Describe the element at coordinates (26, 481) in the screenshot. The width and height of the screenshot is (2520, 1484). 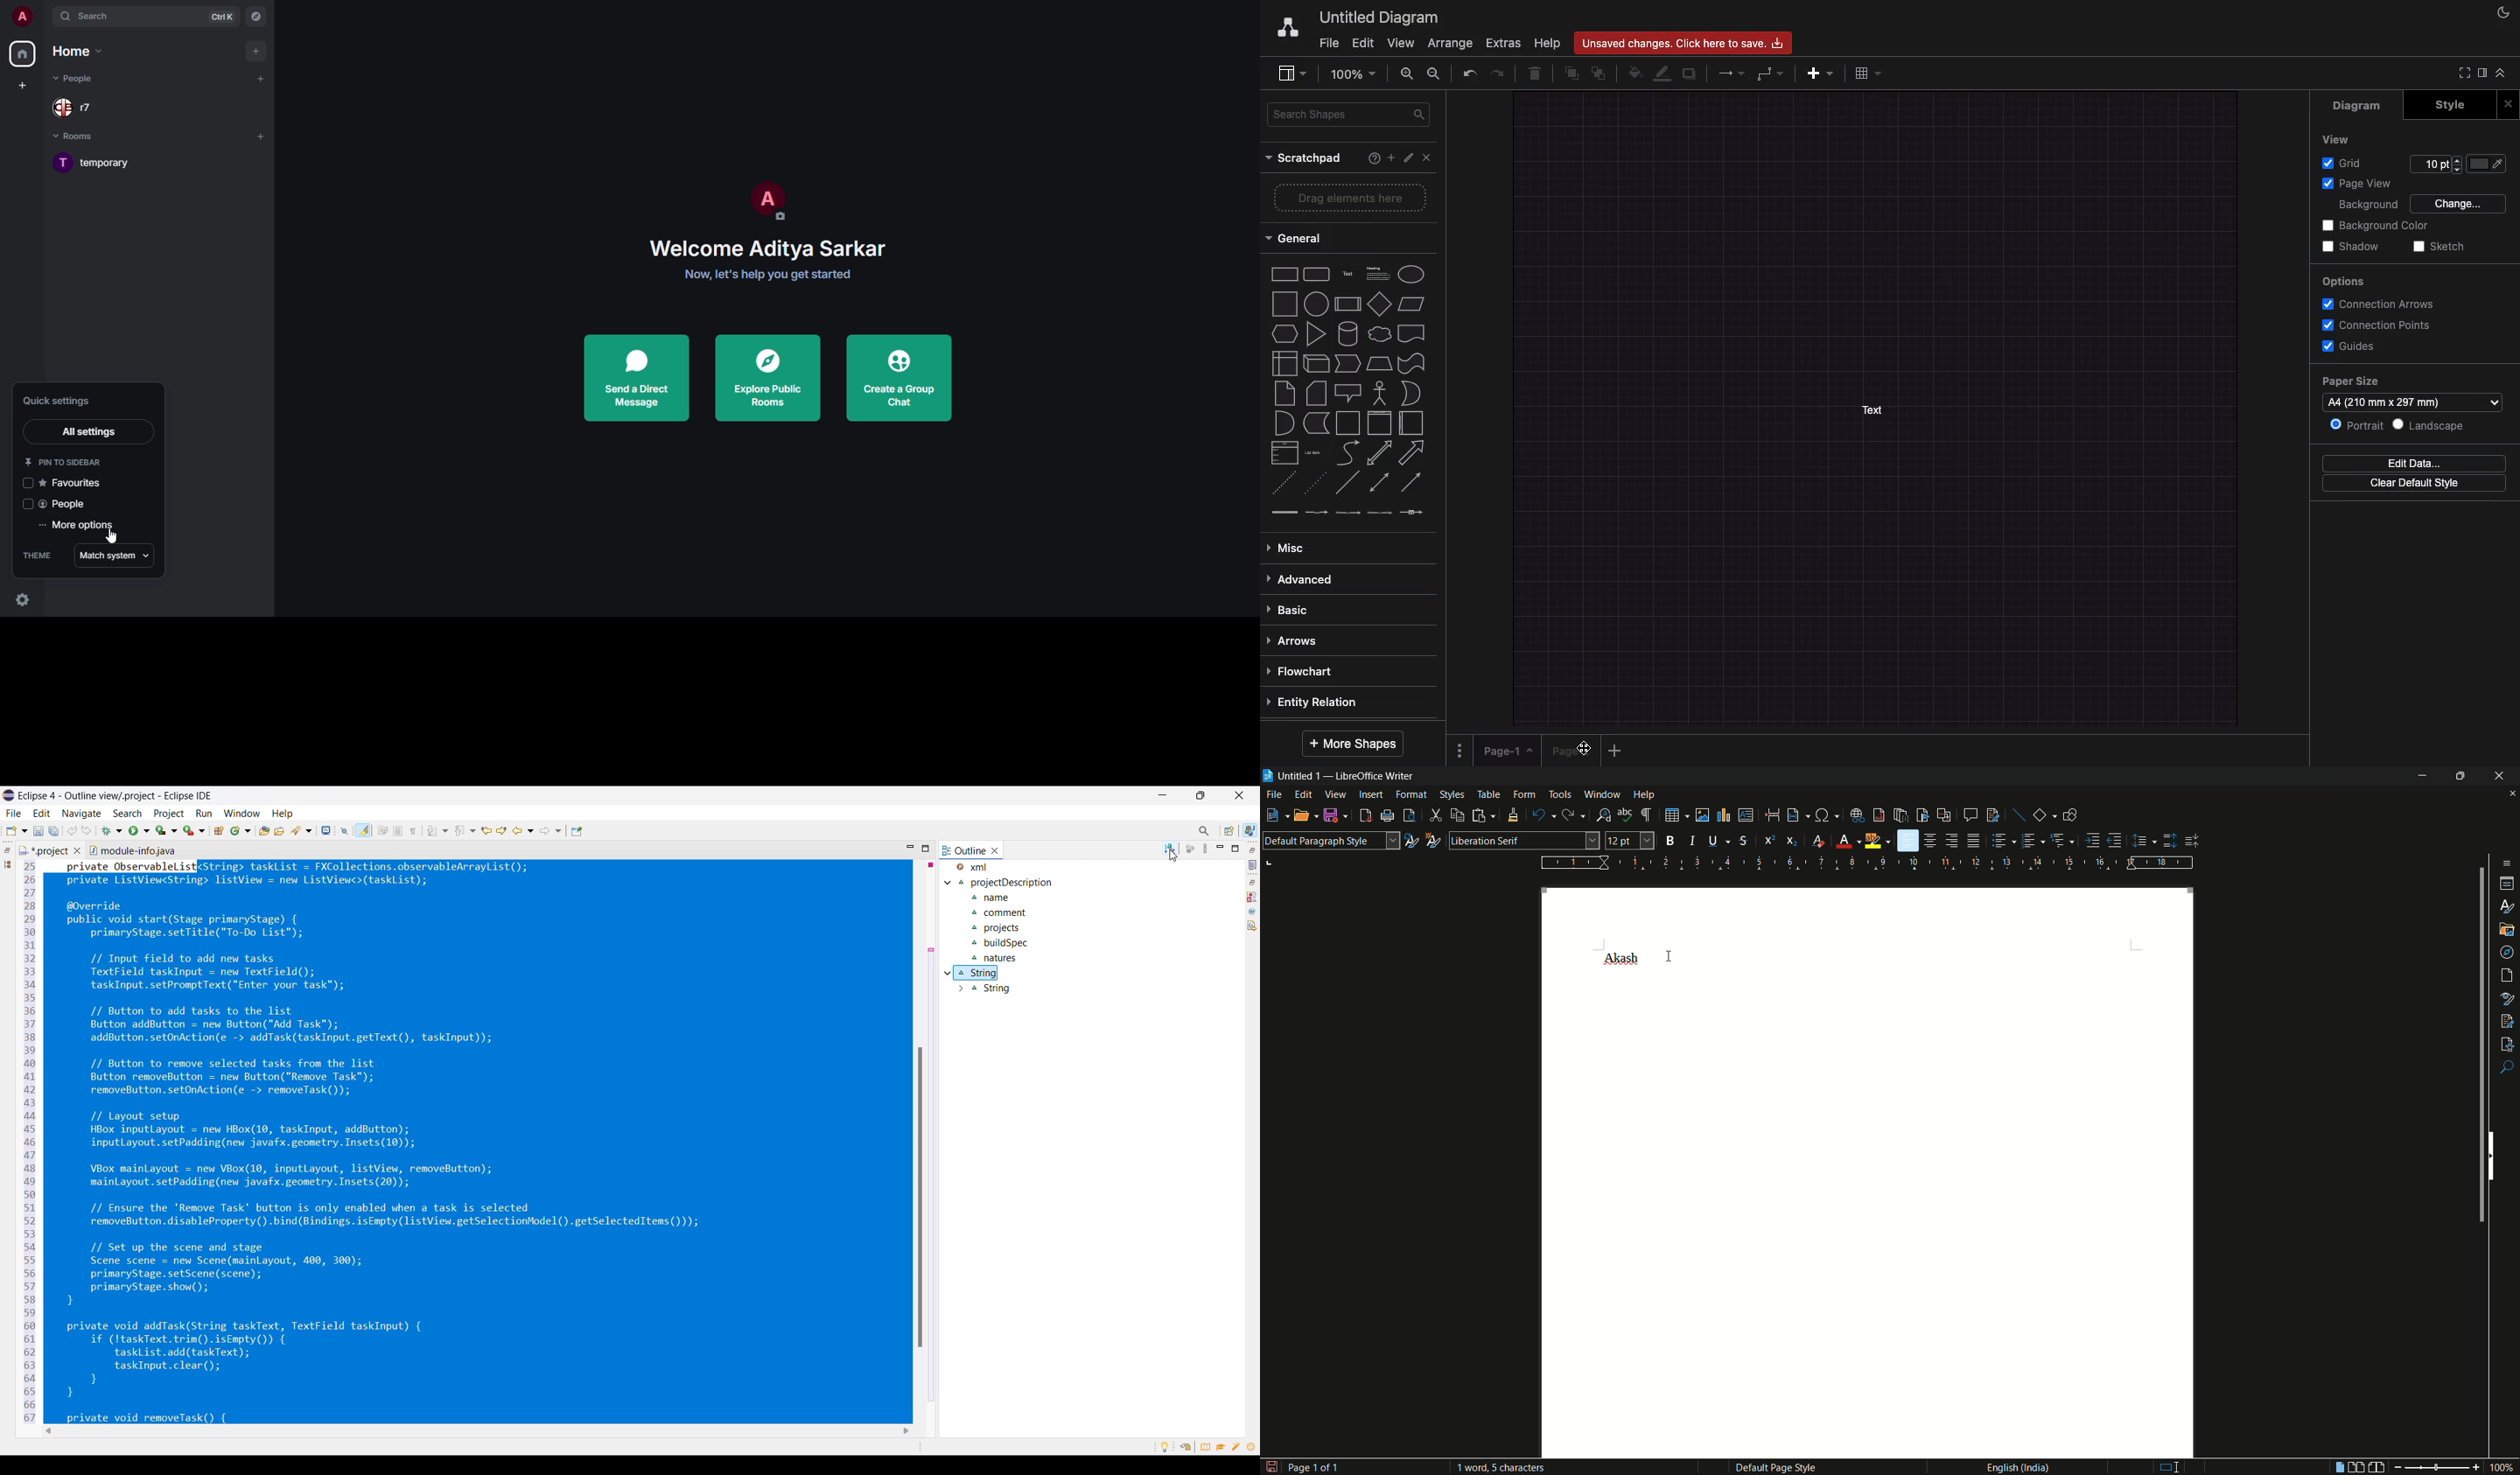
I see `click to enable` at that location.